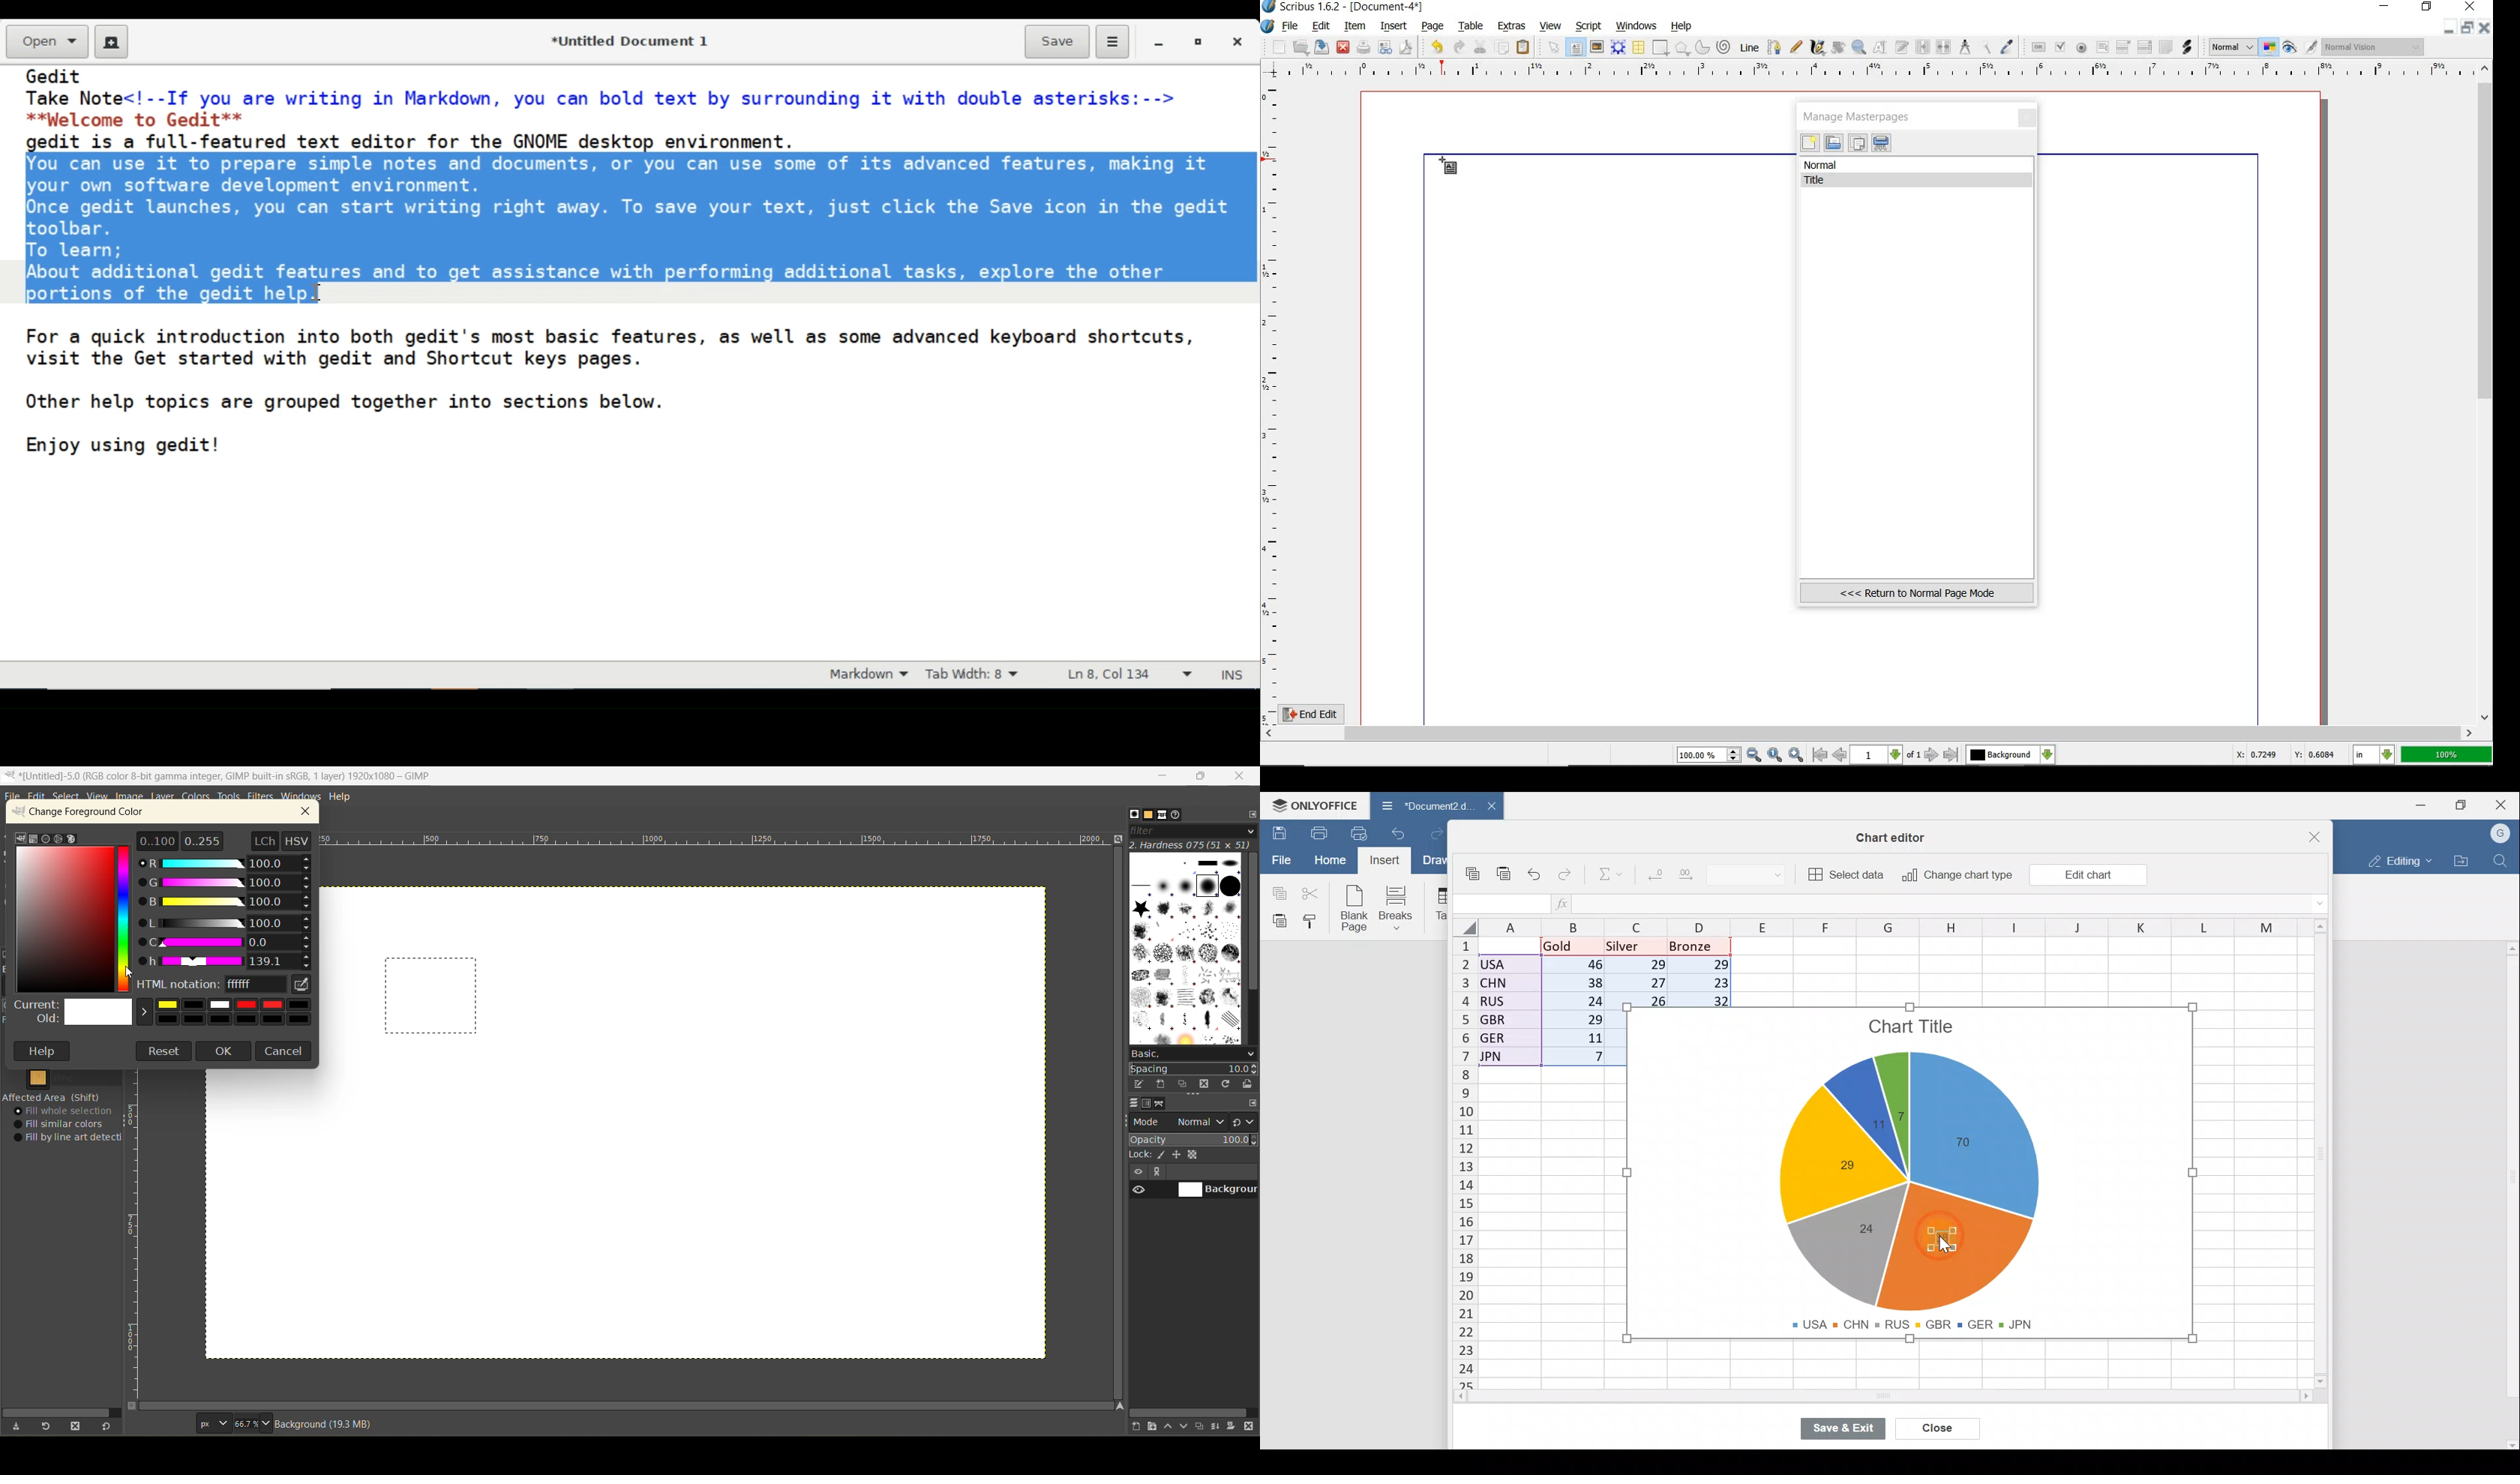 The image size is (2520, 1484). I want to click on table, so click(1469, 26).